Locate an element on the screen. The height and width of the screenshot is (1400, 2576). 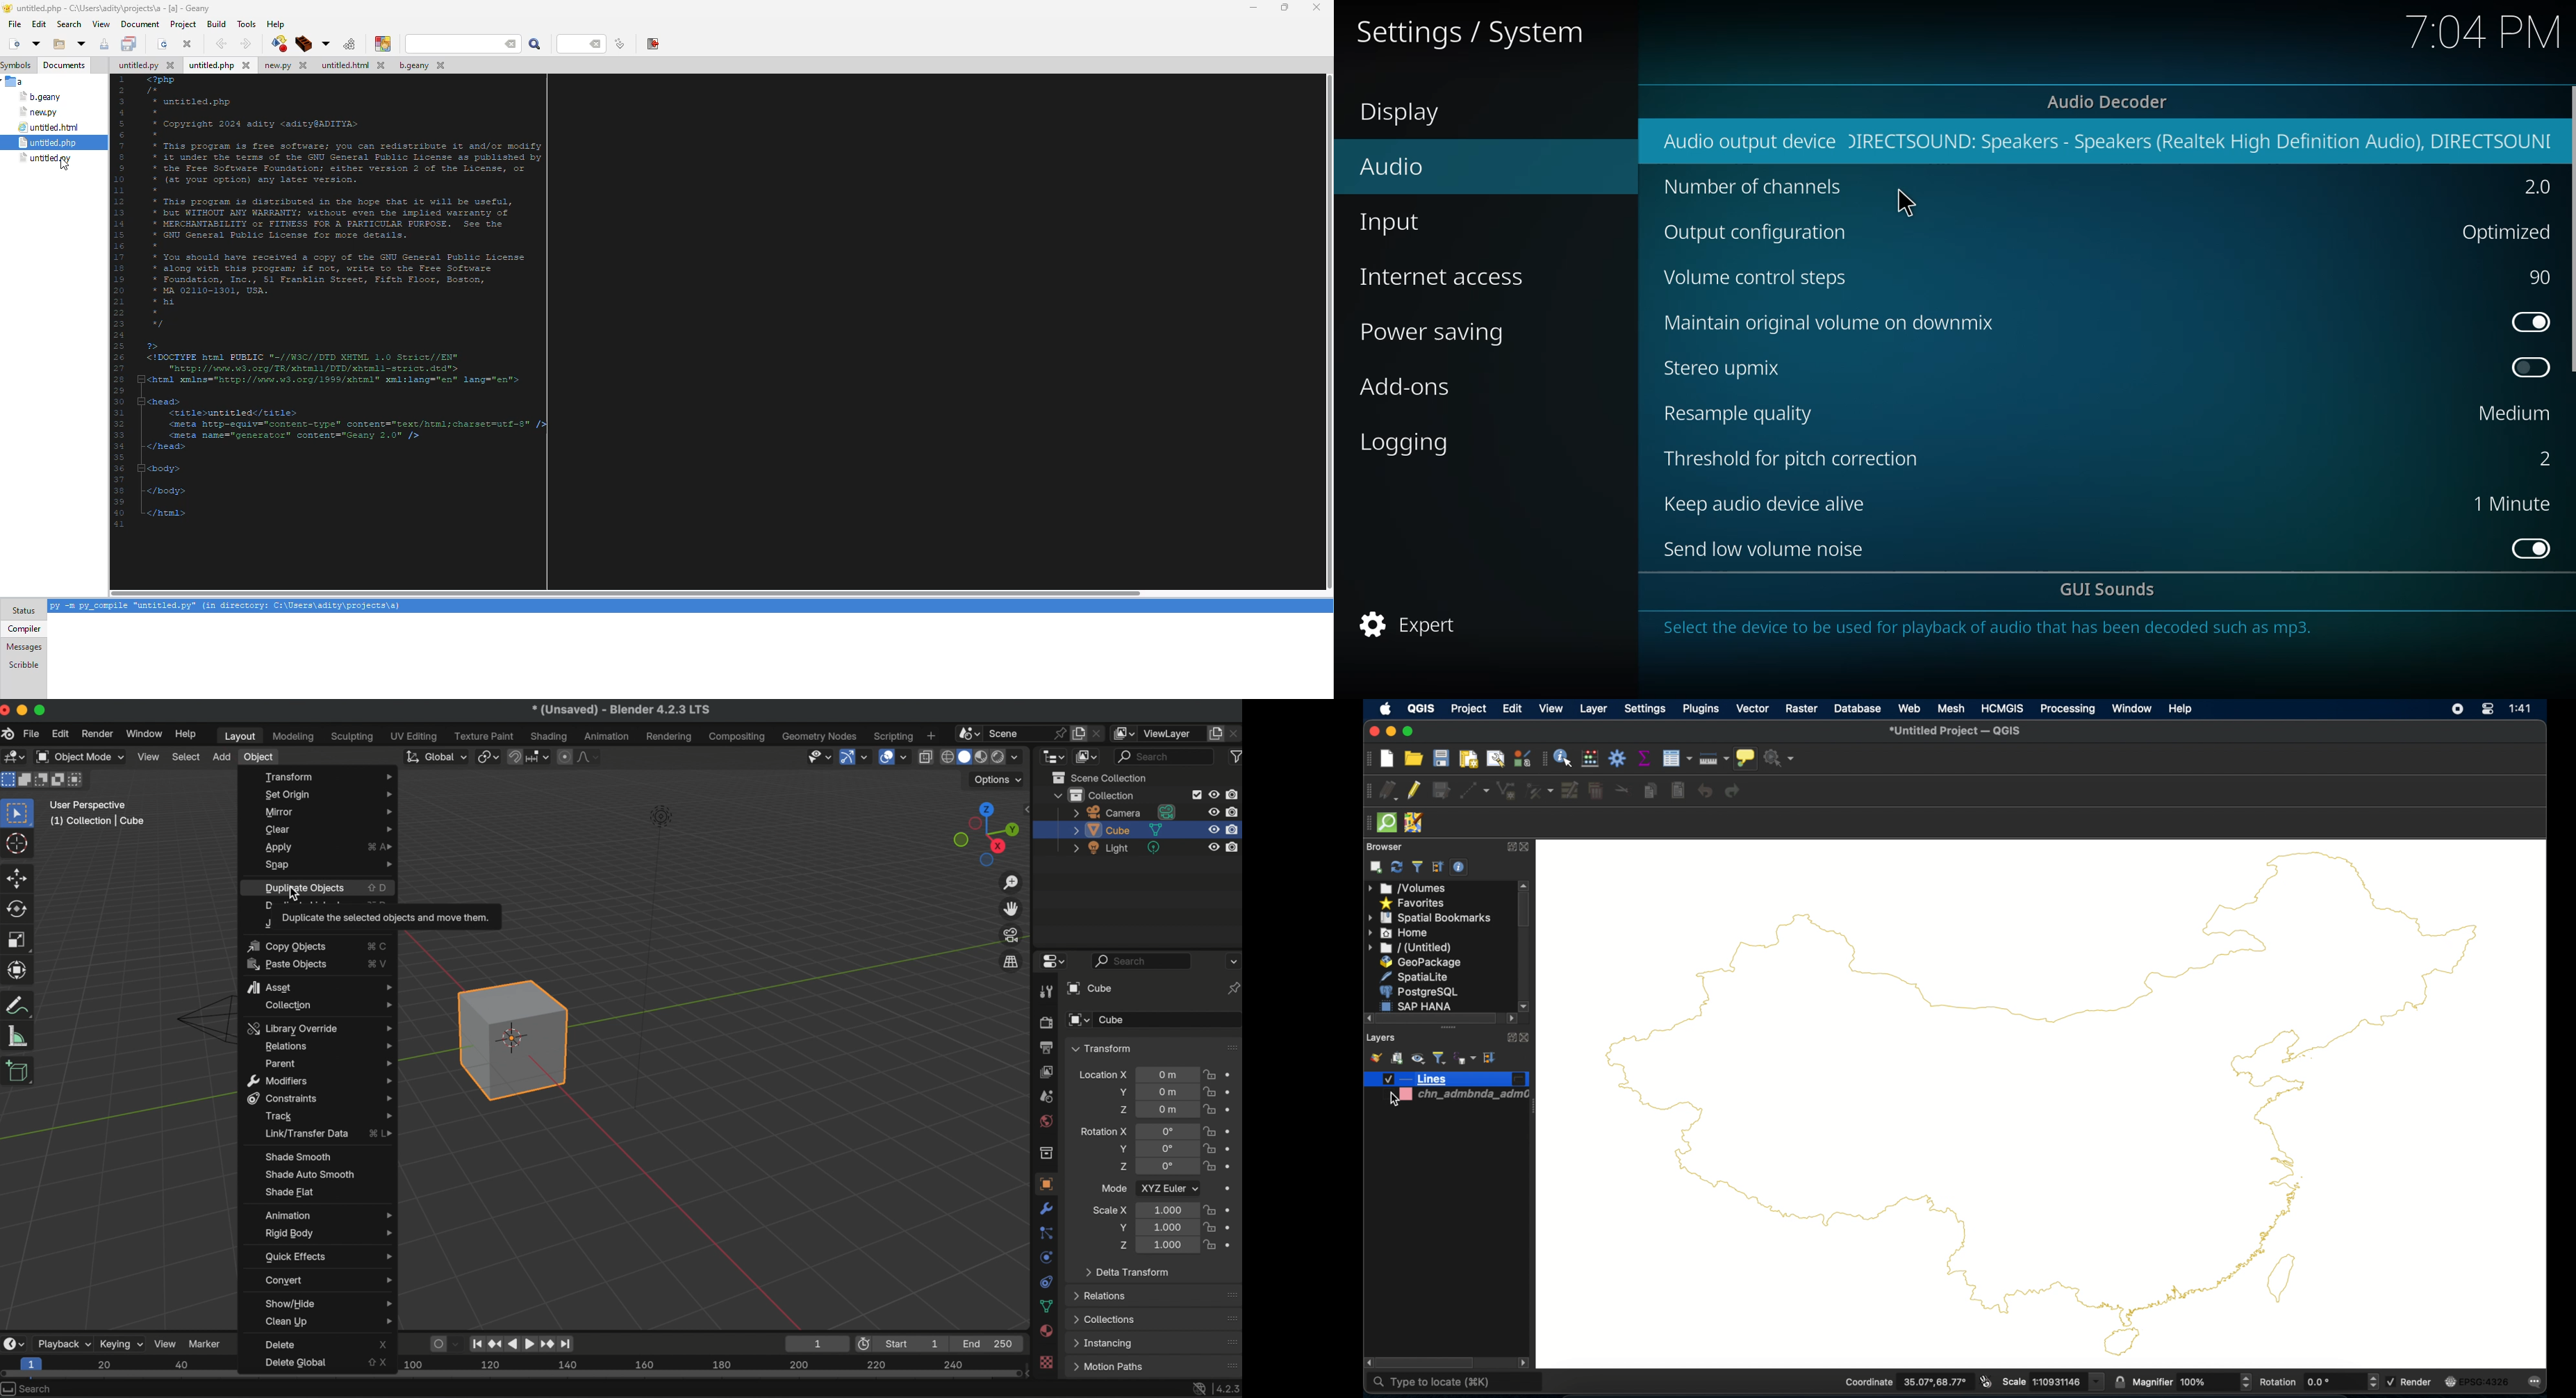
* (Unsaved) - Blender 4.2.3 LTS is located at coordinates (621, 711).